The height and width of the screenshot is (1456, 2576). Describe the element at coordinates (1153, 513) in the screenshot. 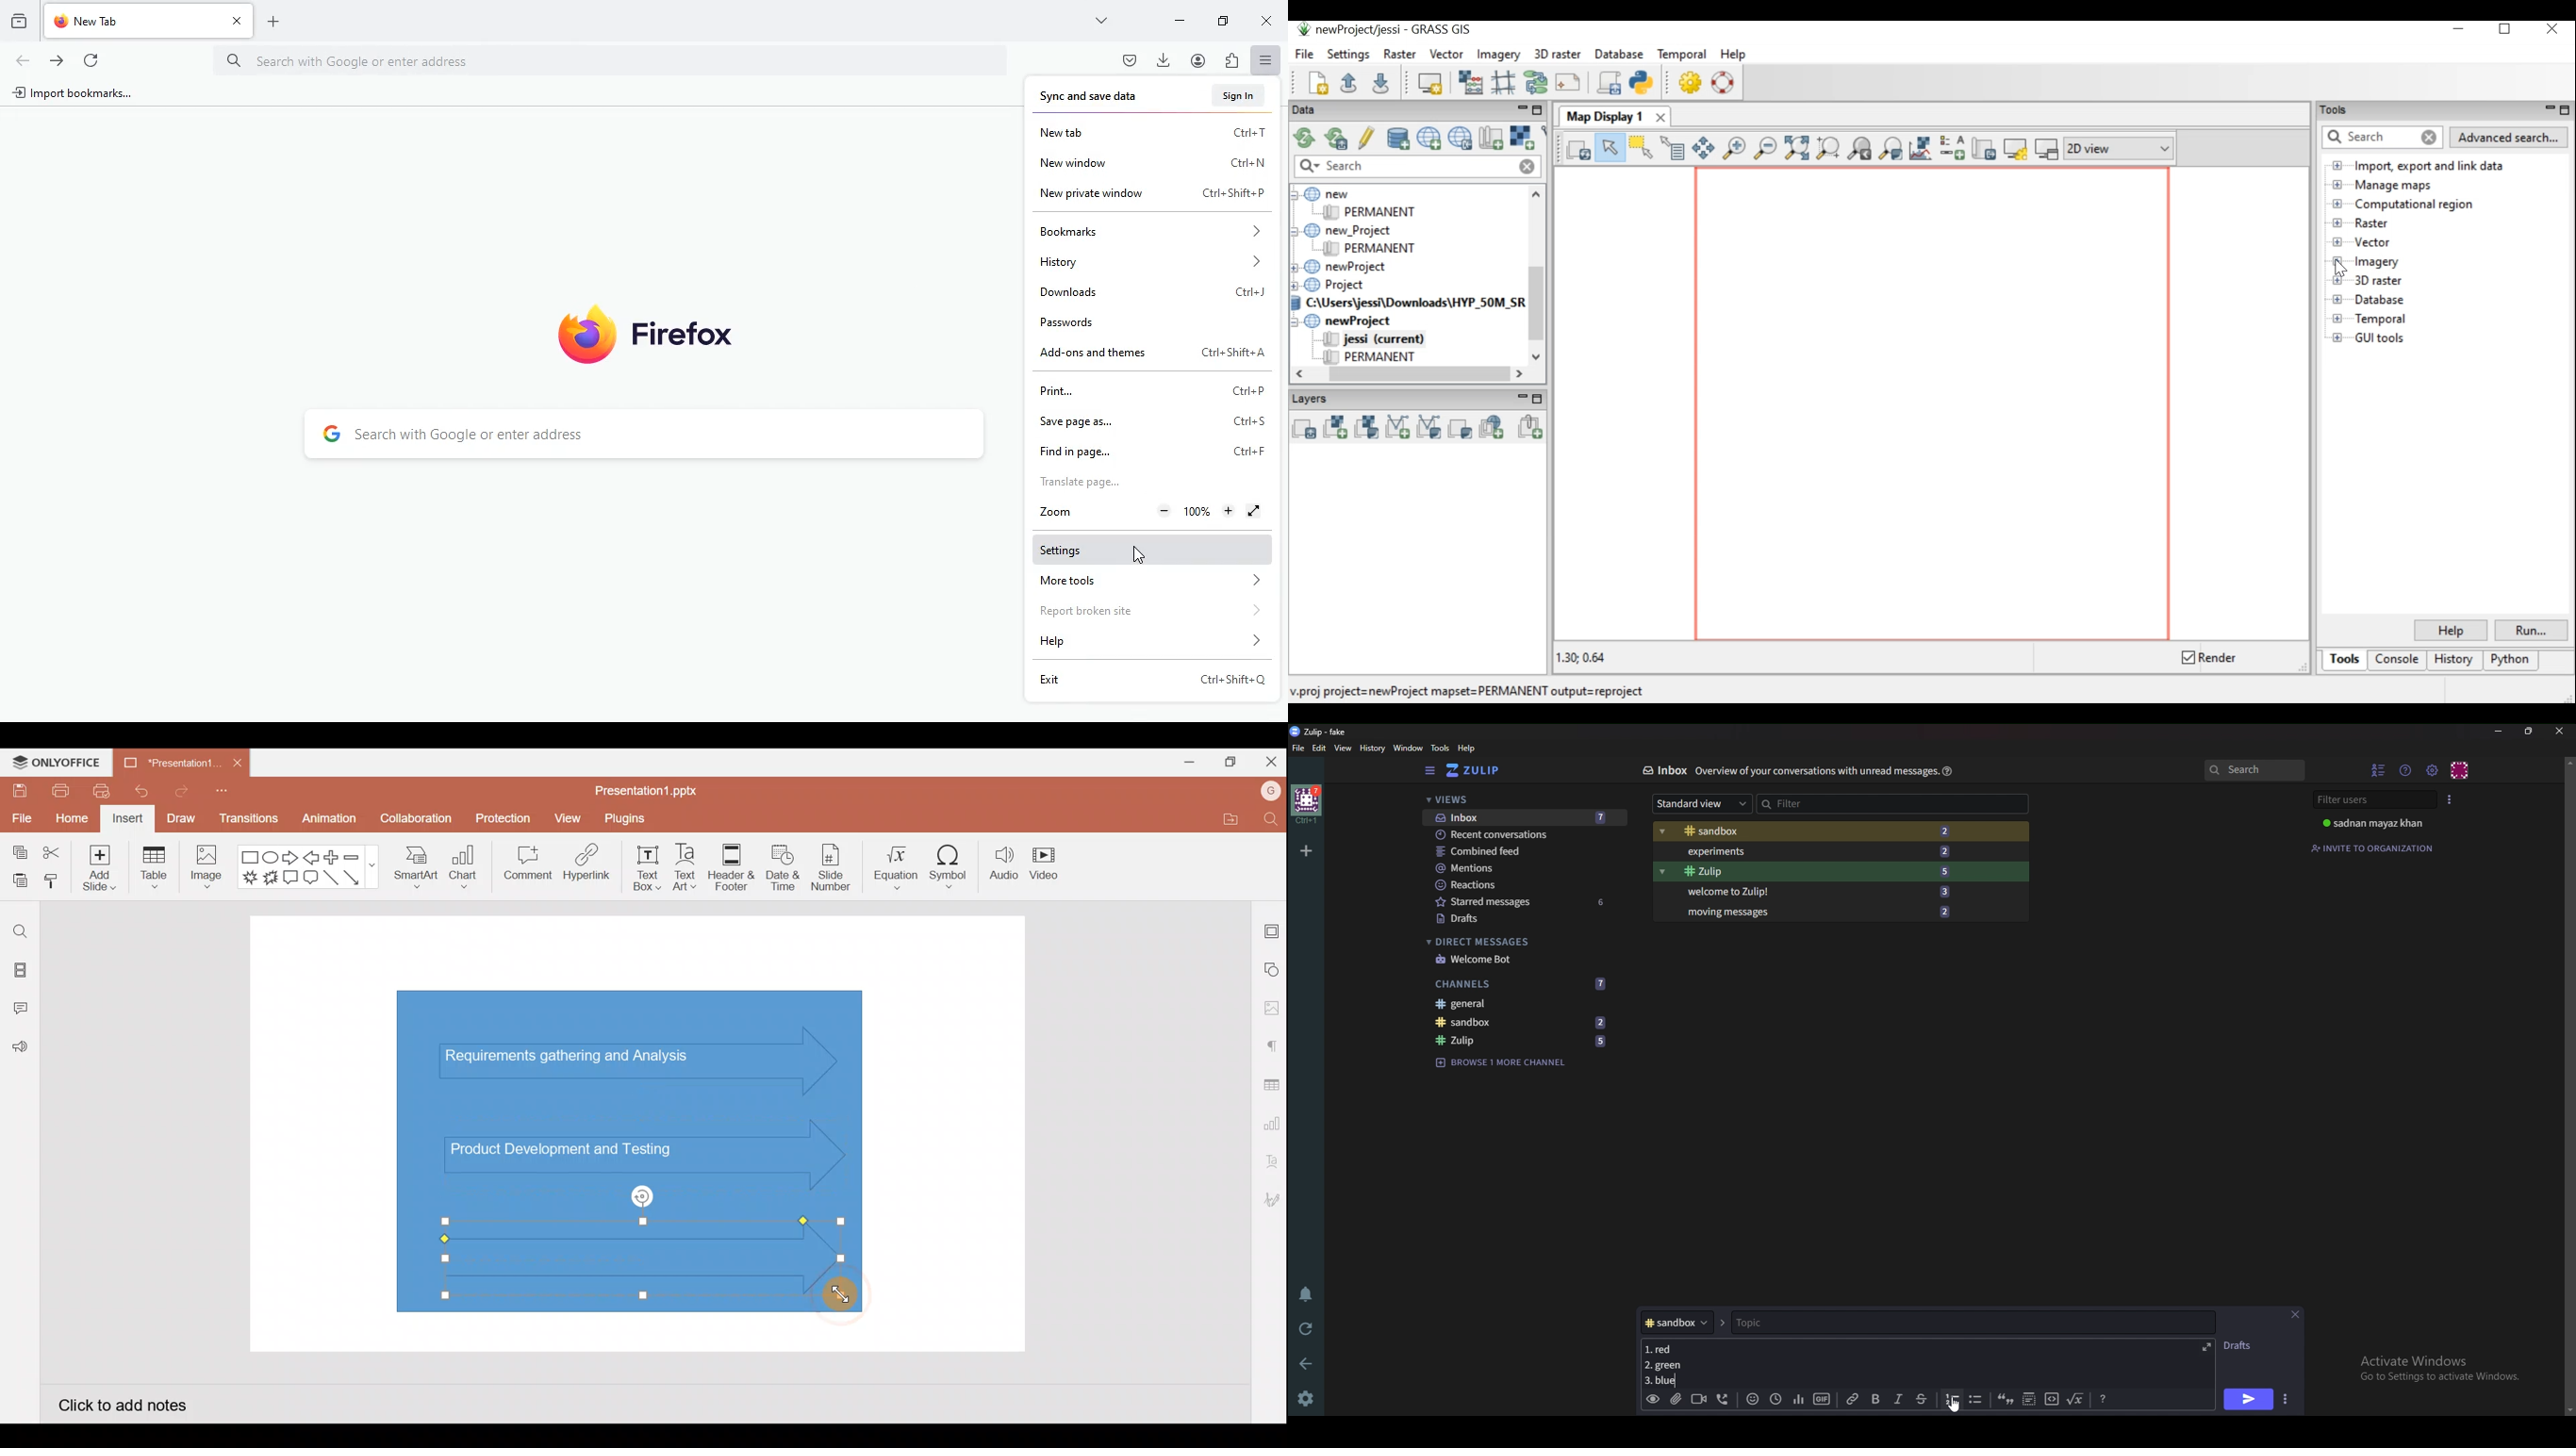

I see `zoom` at that location.